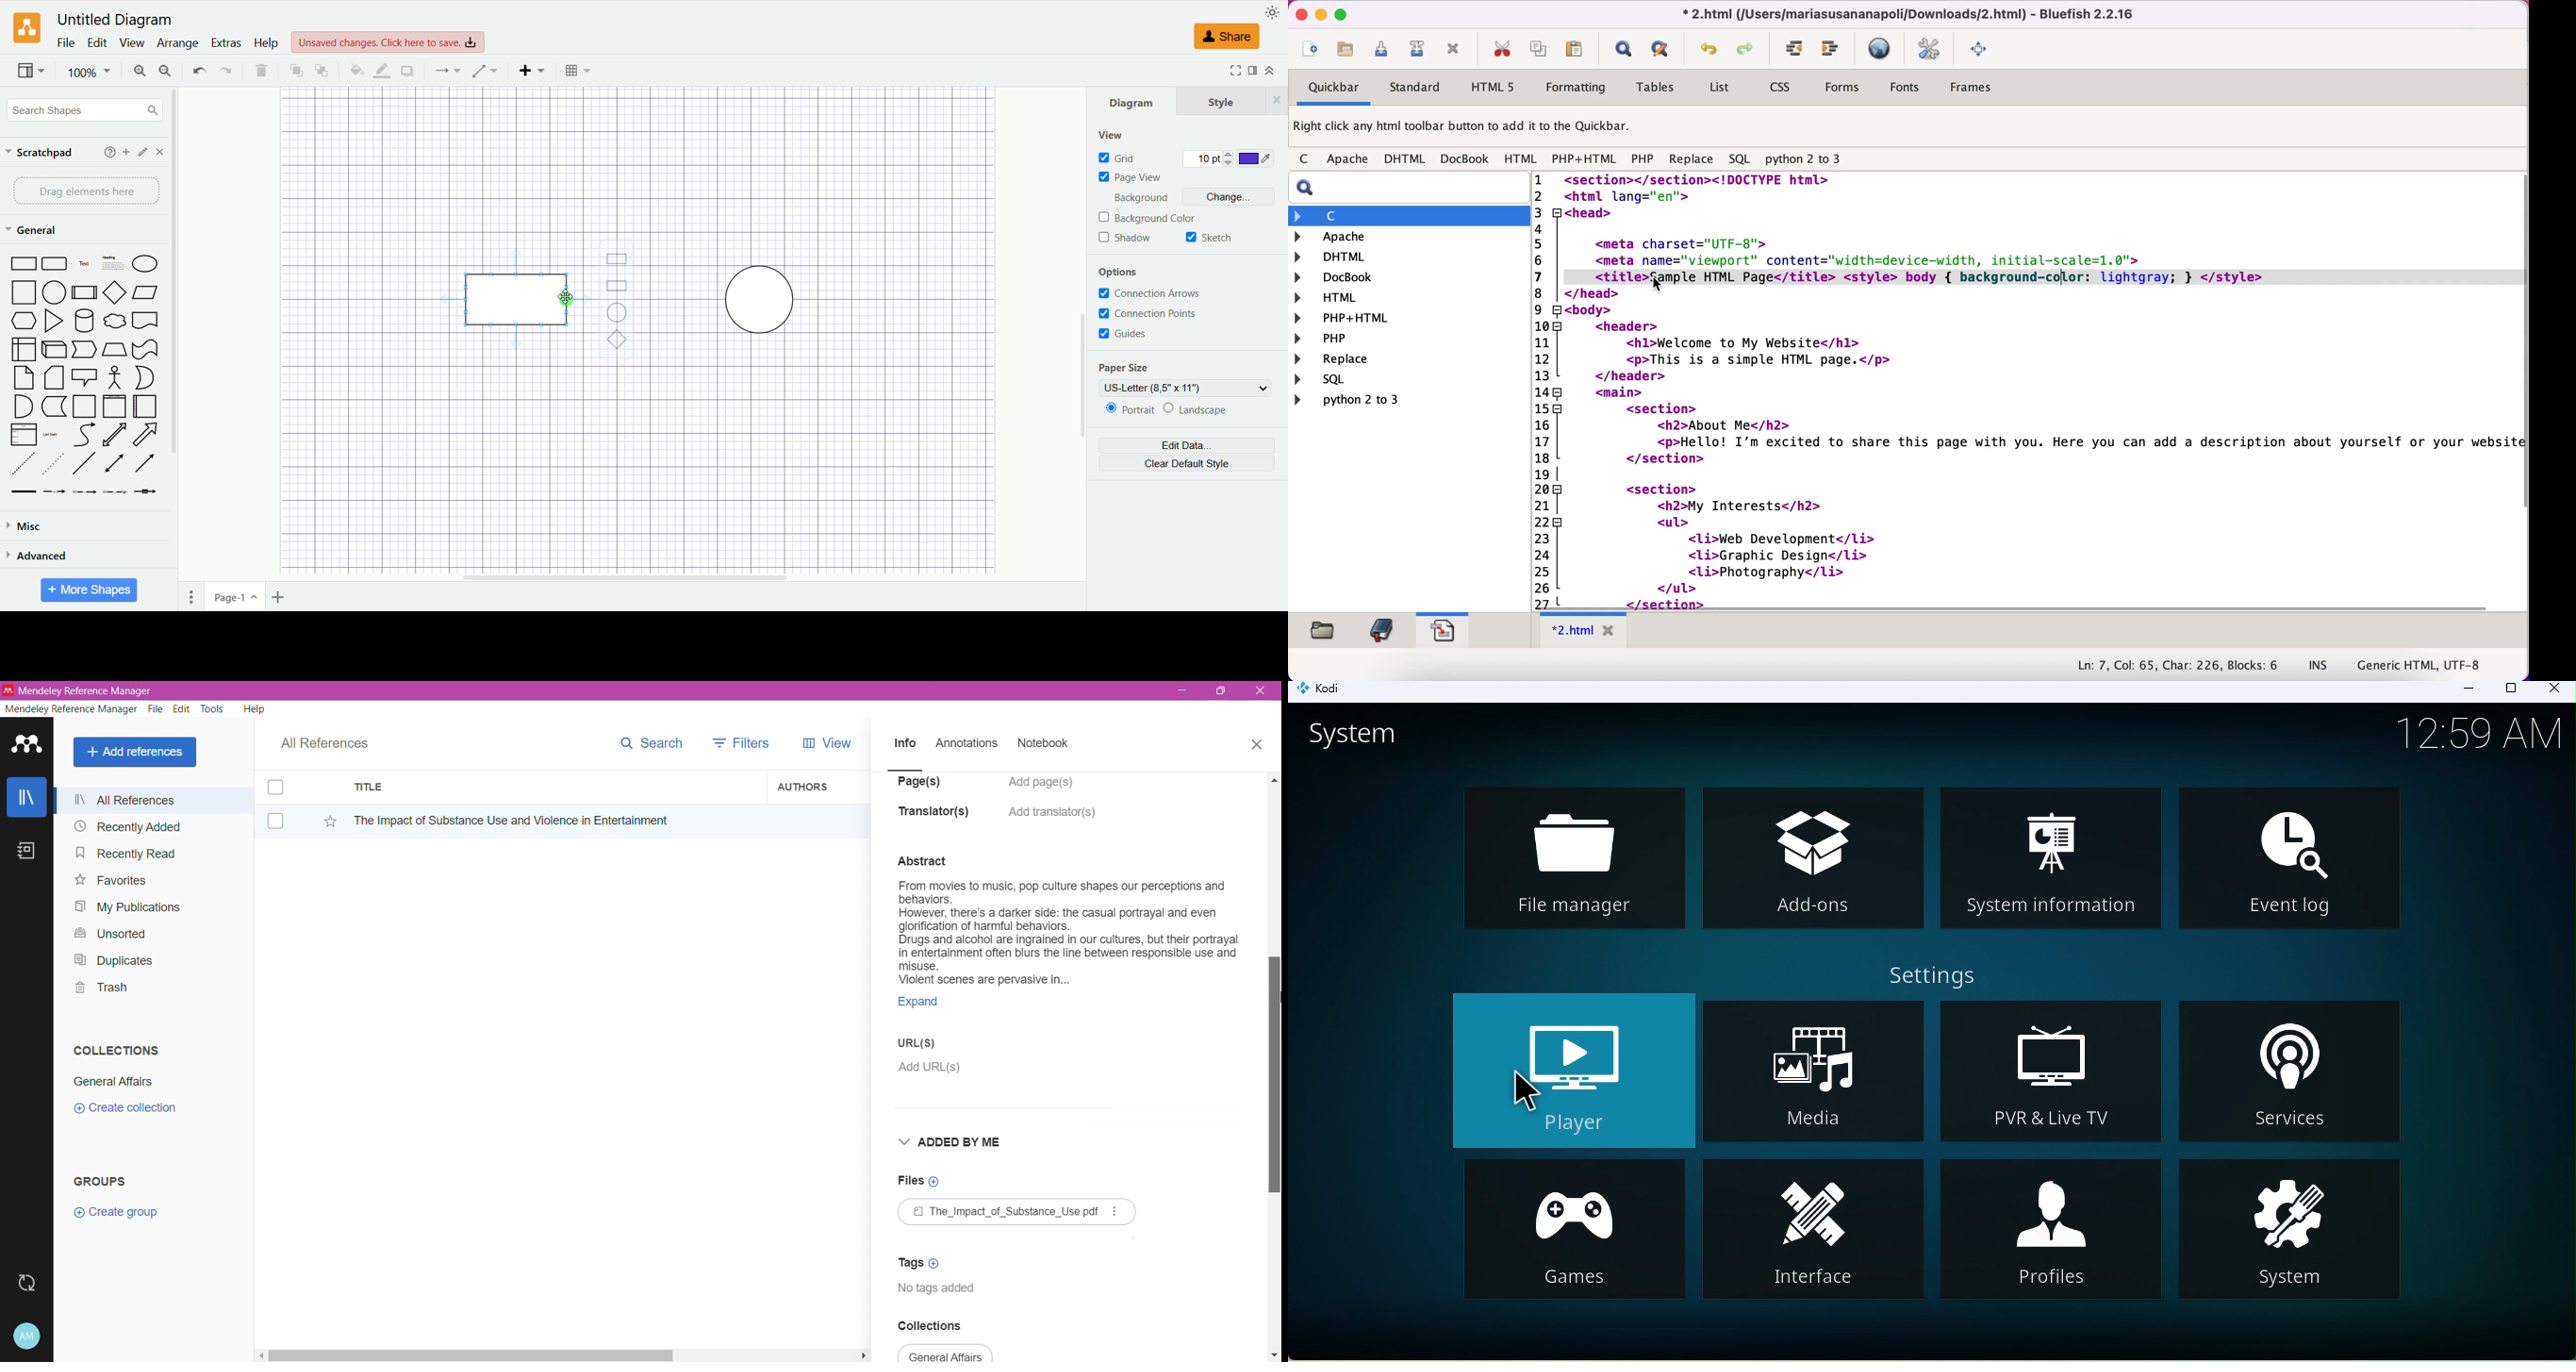 The width and height of the screenshot is (2576, 1372). I want to click on Available Abstract/Summary  of the Document, so click(1067, 920).